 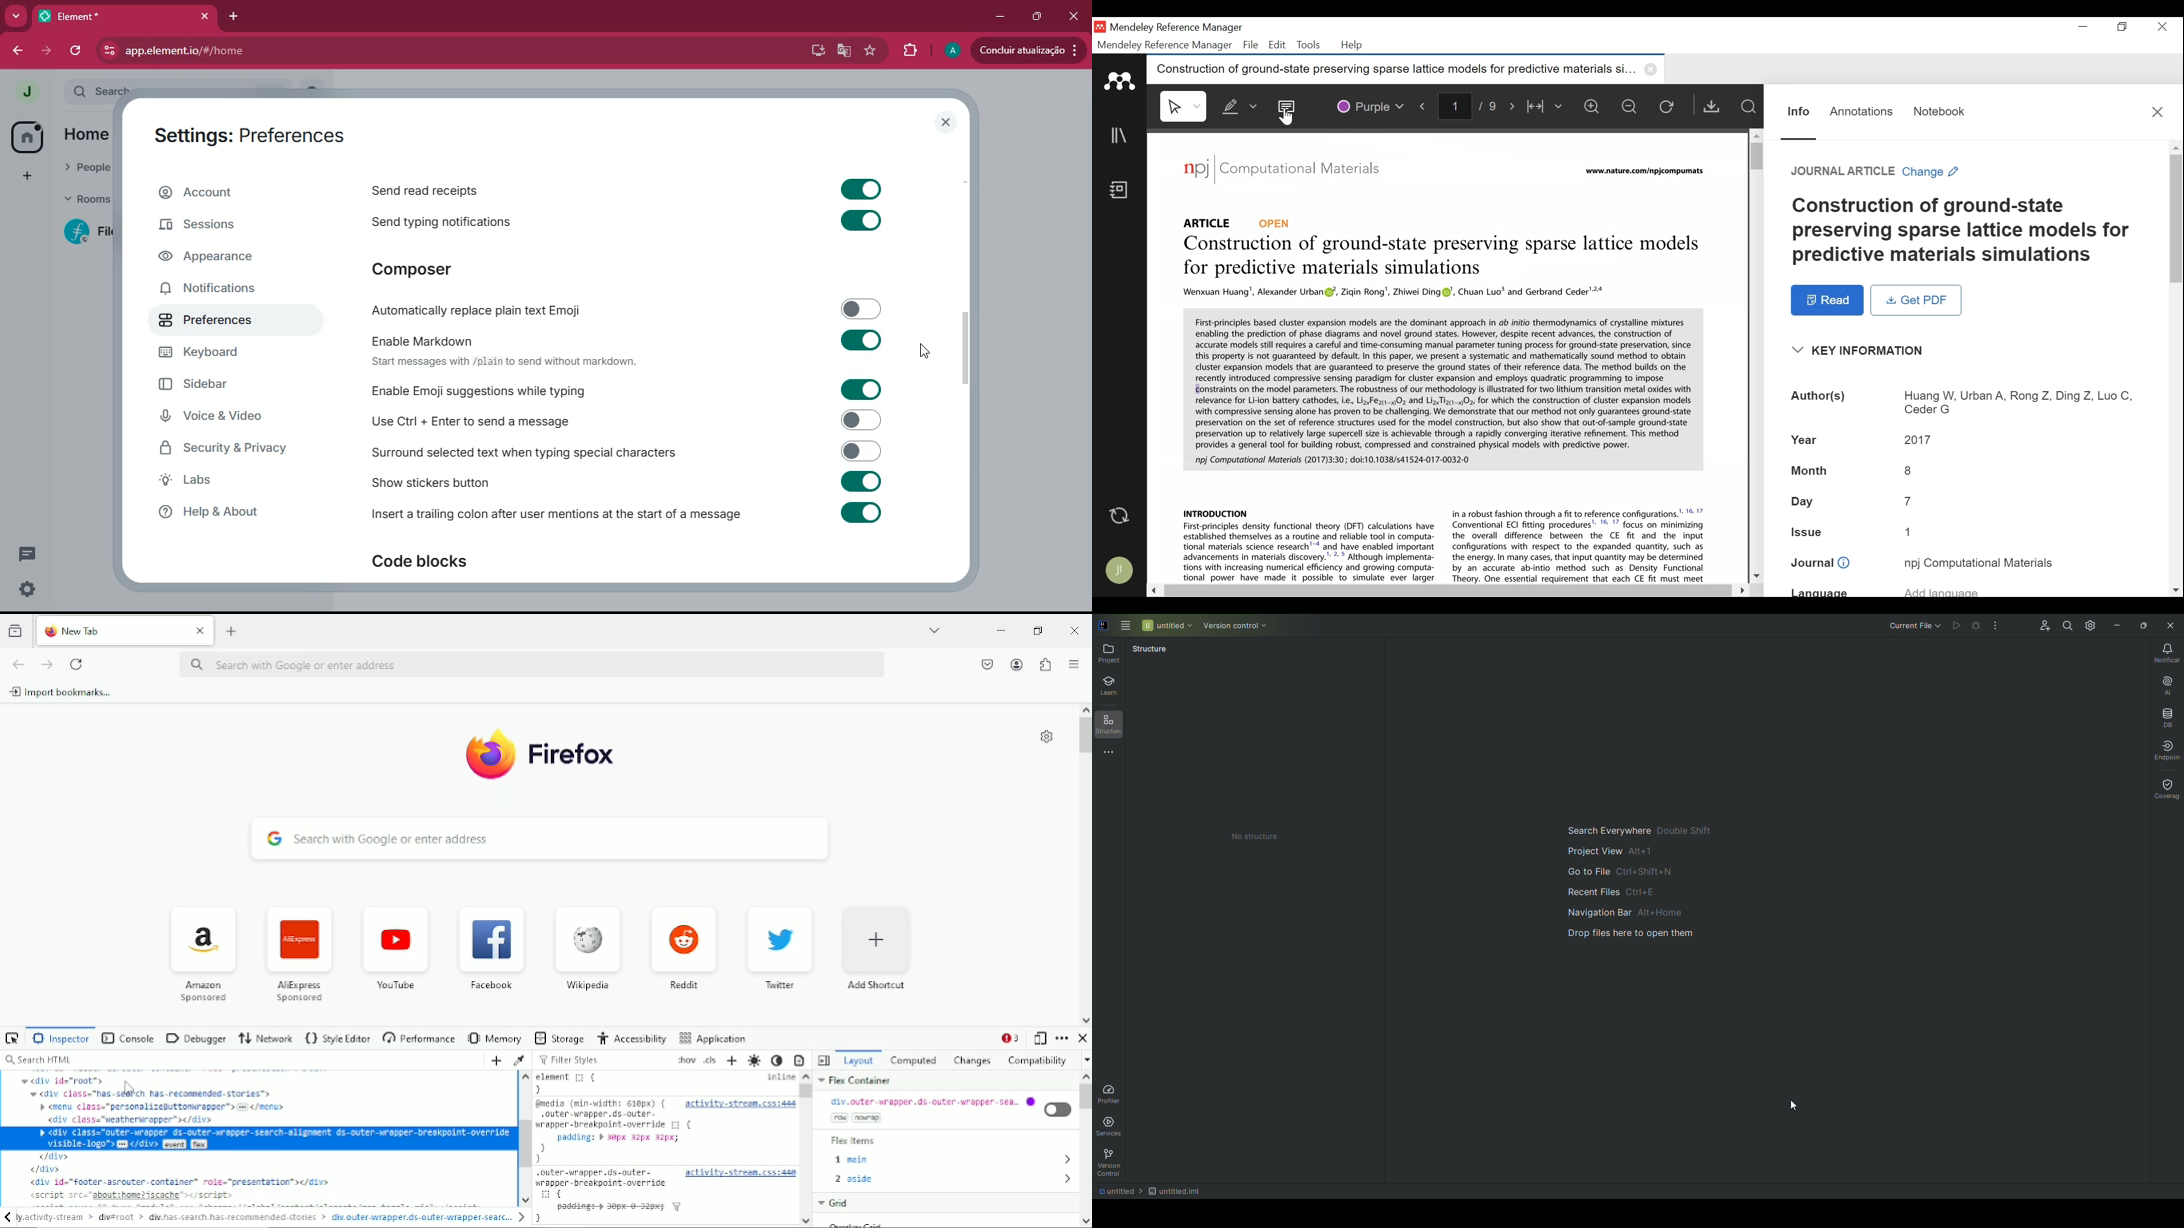 I want to click on Show/Hide Key Information, so click(x=1862, y=351).